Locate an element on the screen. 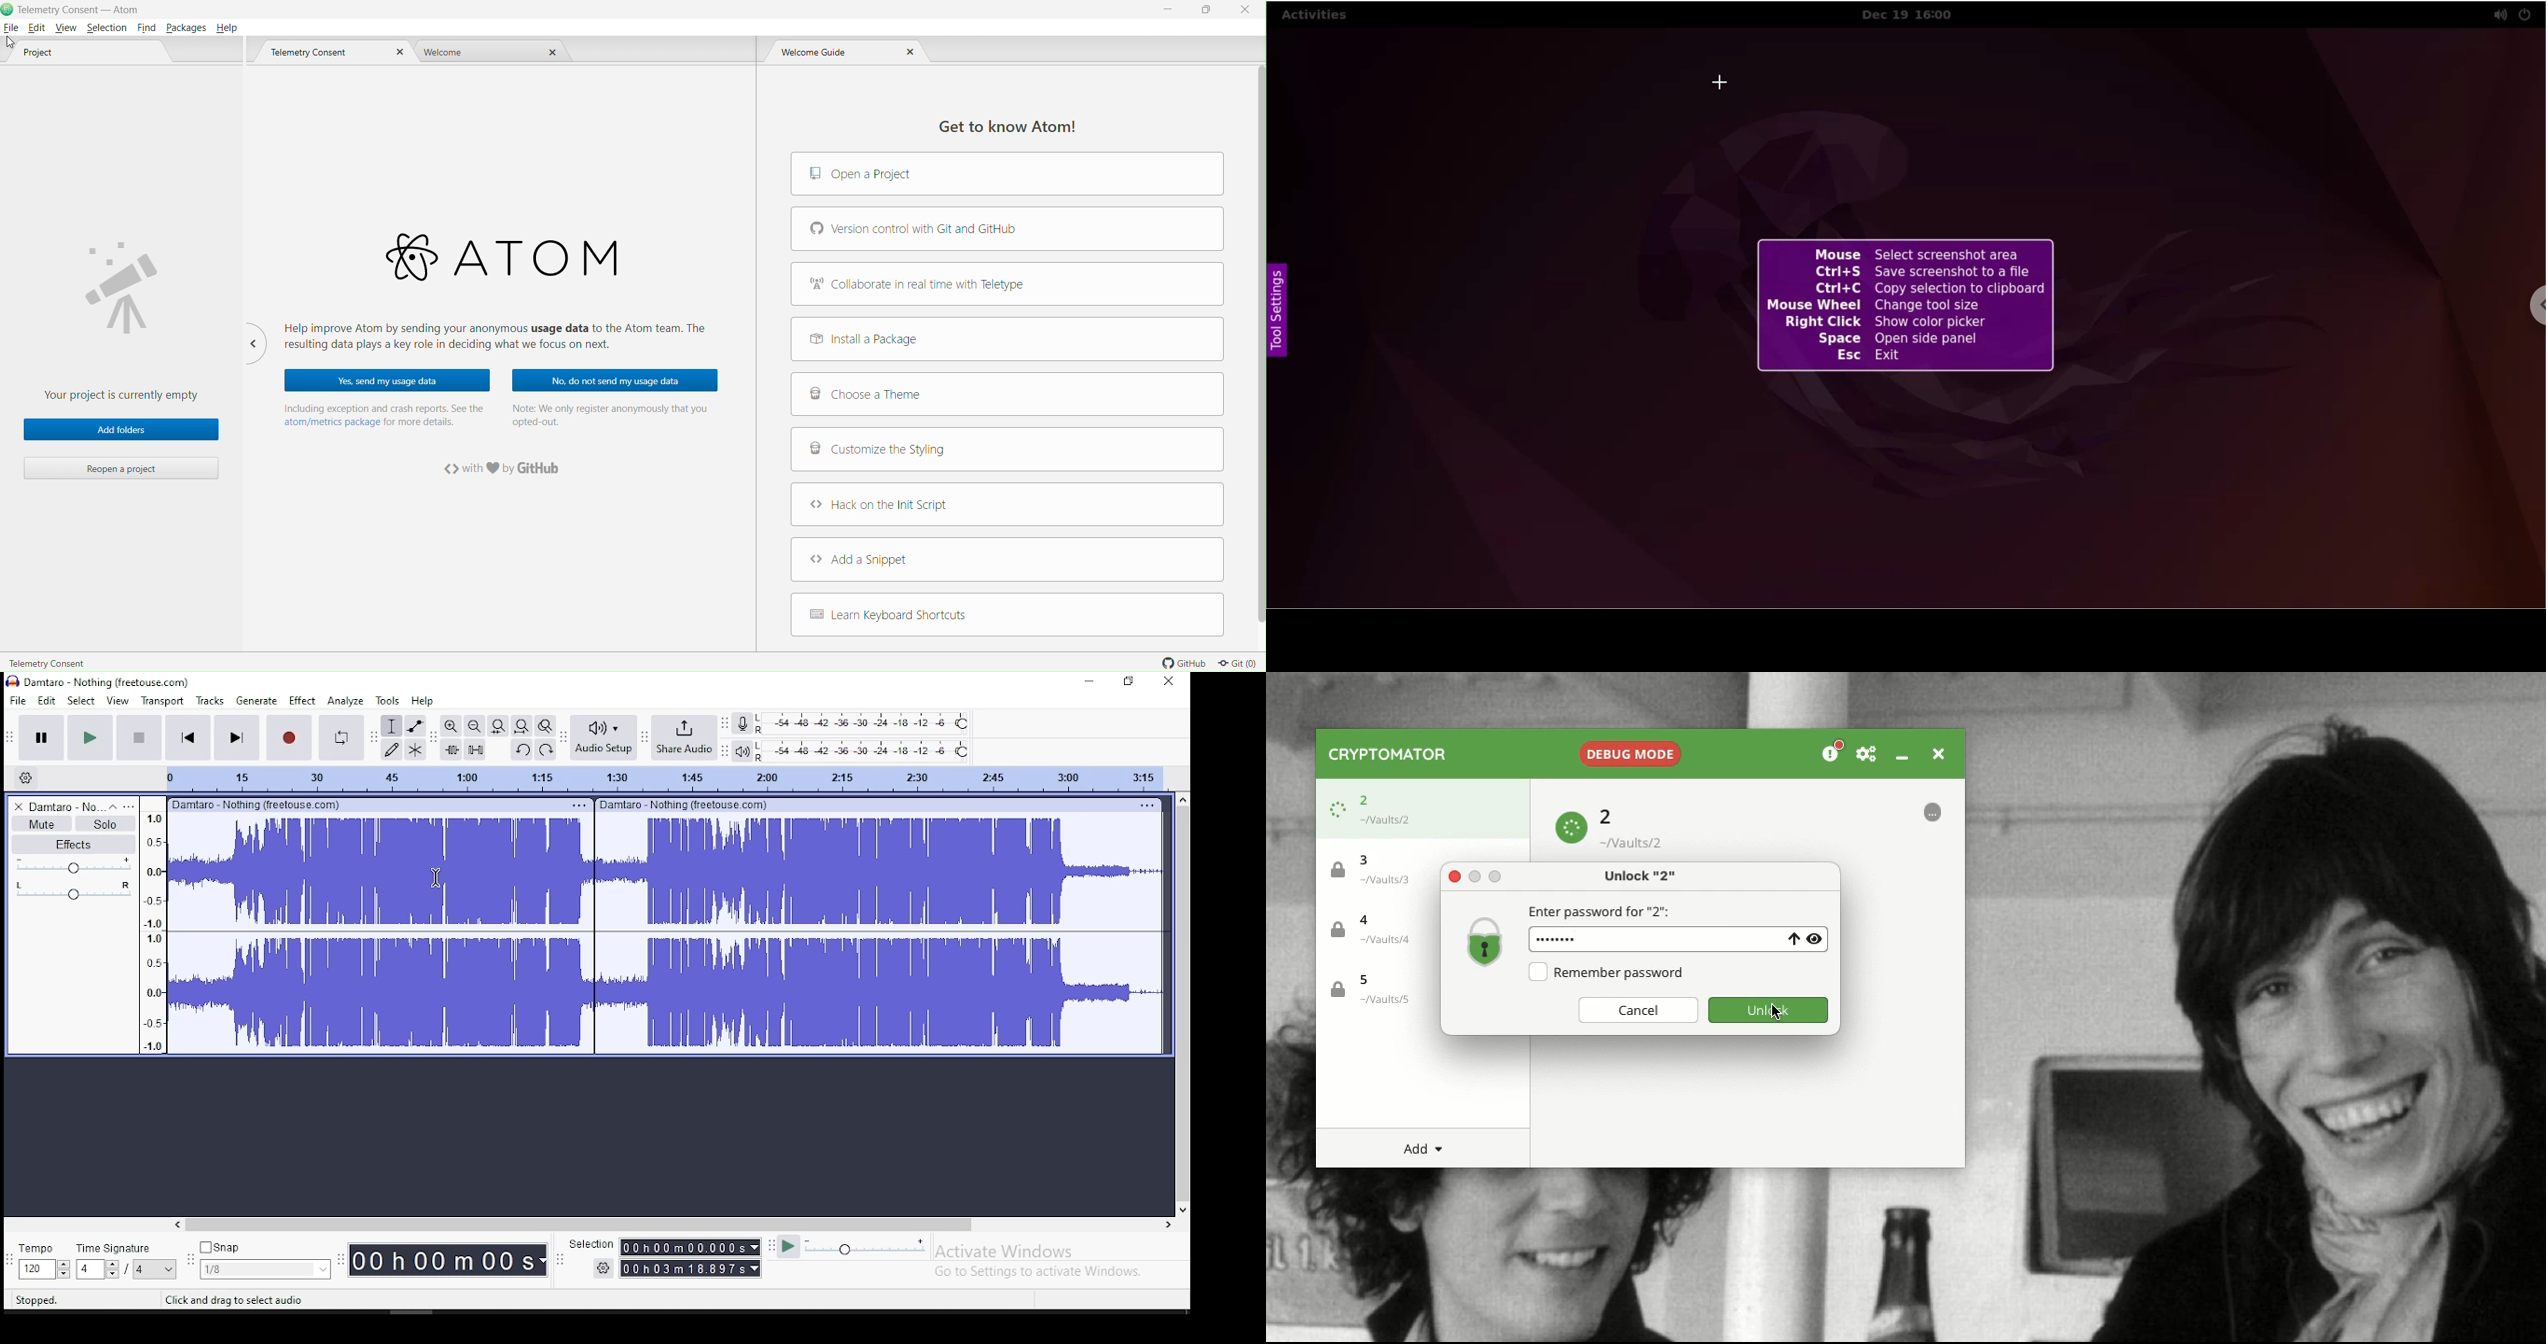 This screenshot has width=2548, height=1344. stopped is located at coordinates (37, 1300).